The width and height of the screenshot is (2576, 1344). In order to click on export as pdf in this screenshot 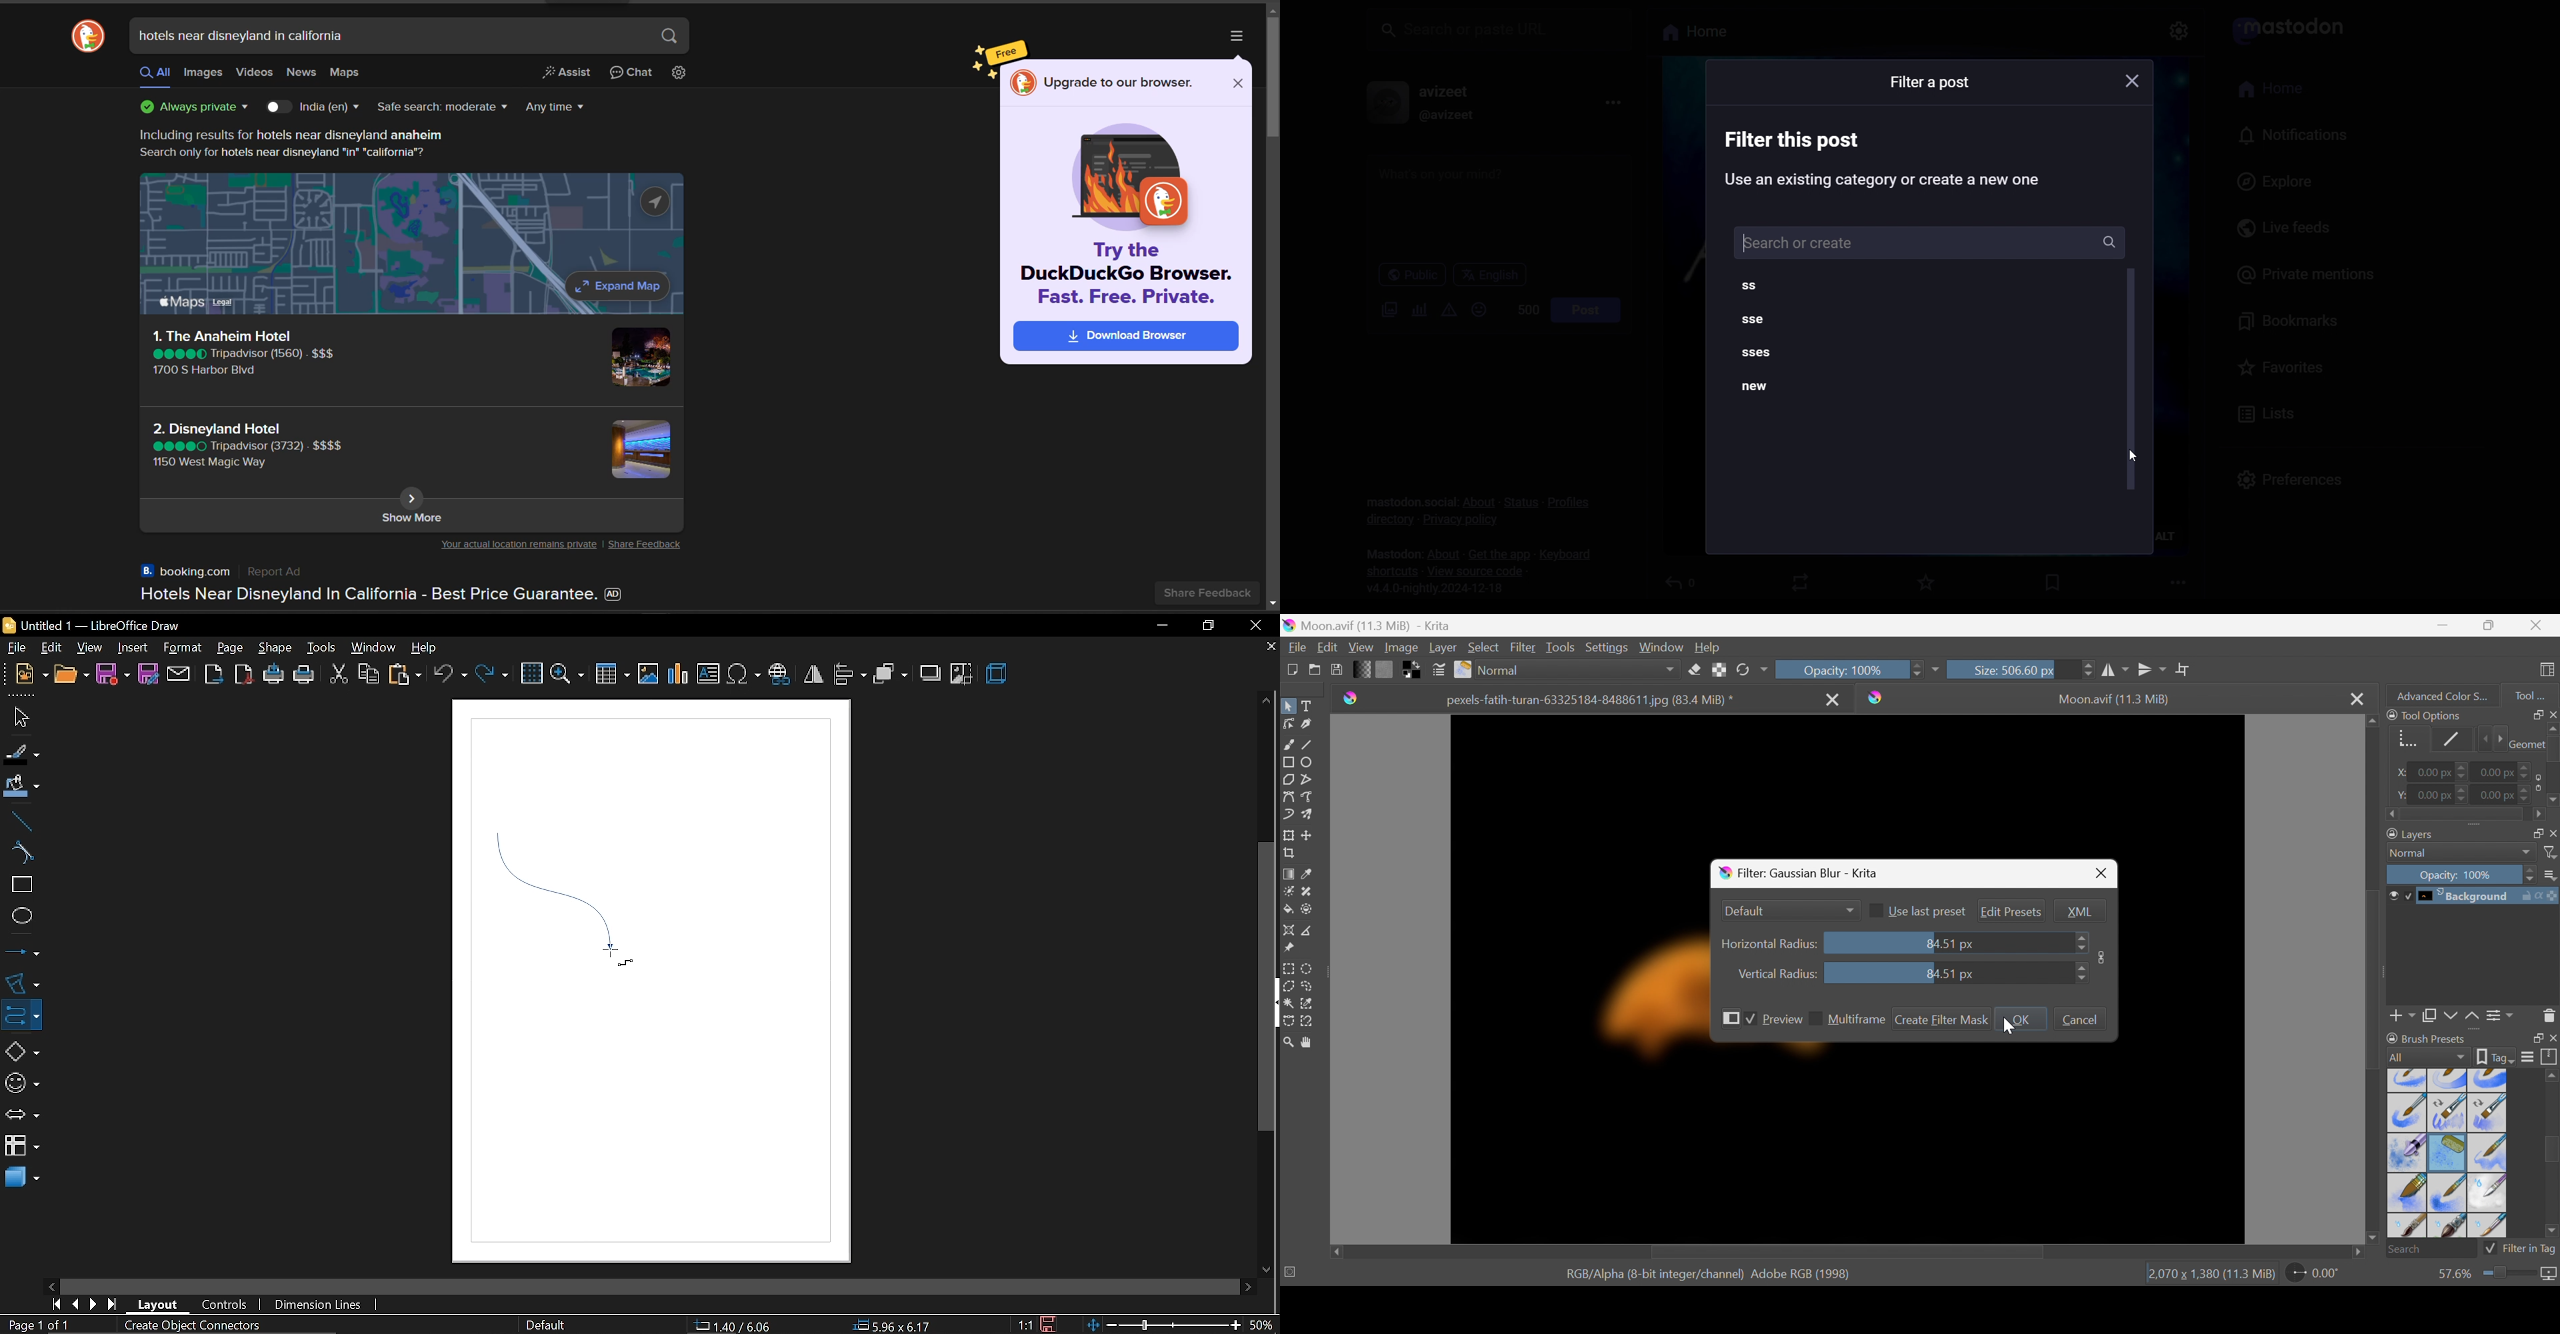, I will do `click(244, 676)`.